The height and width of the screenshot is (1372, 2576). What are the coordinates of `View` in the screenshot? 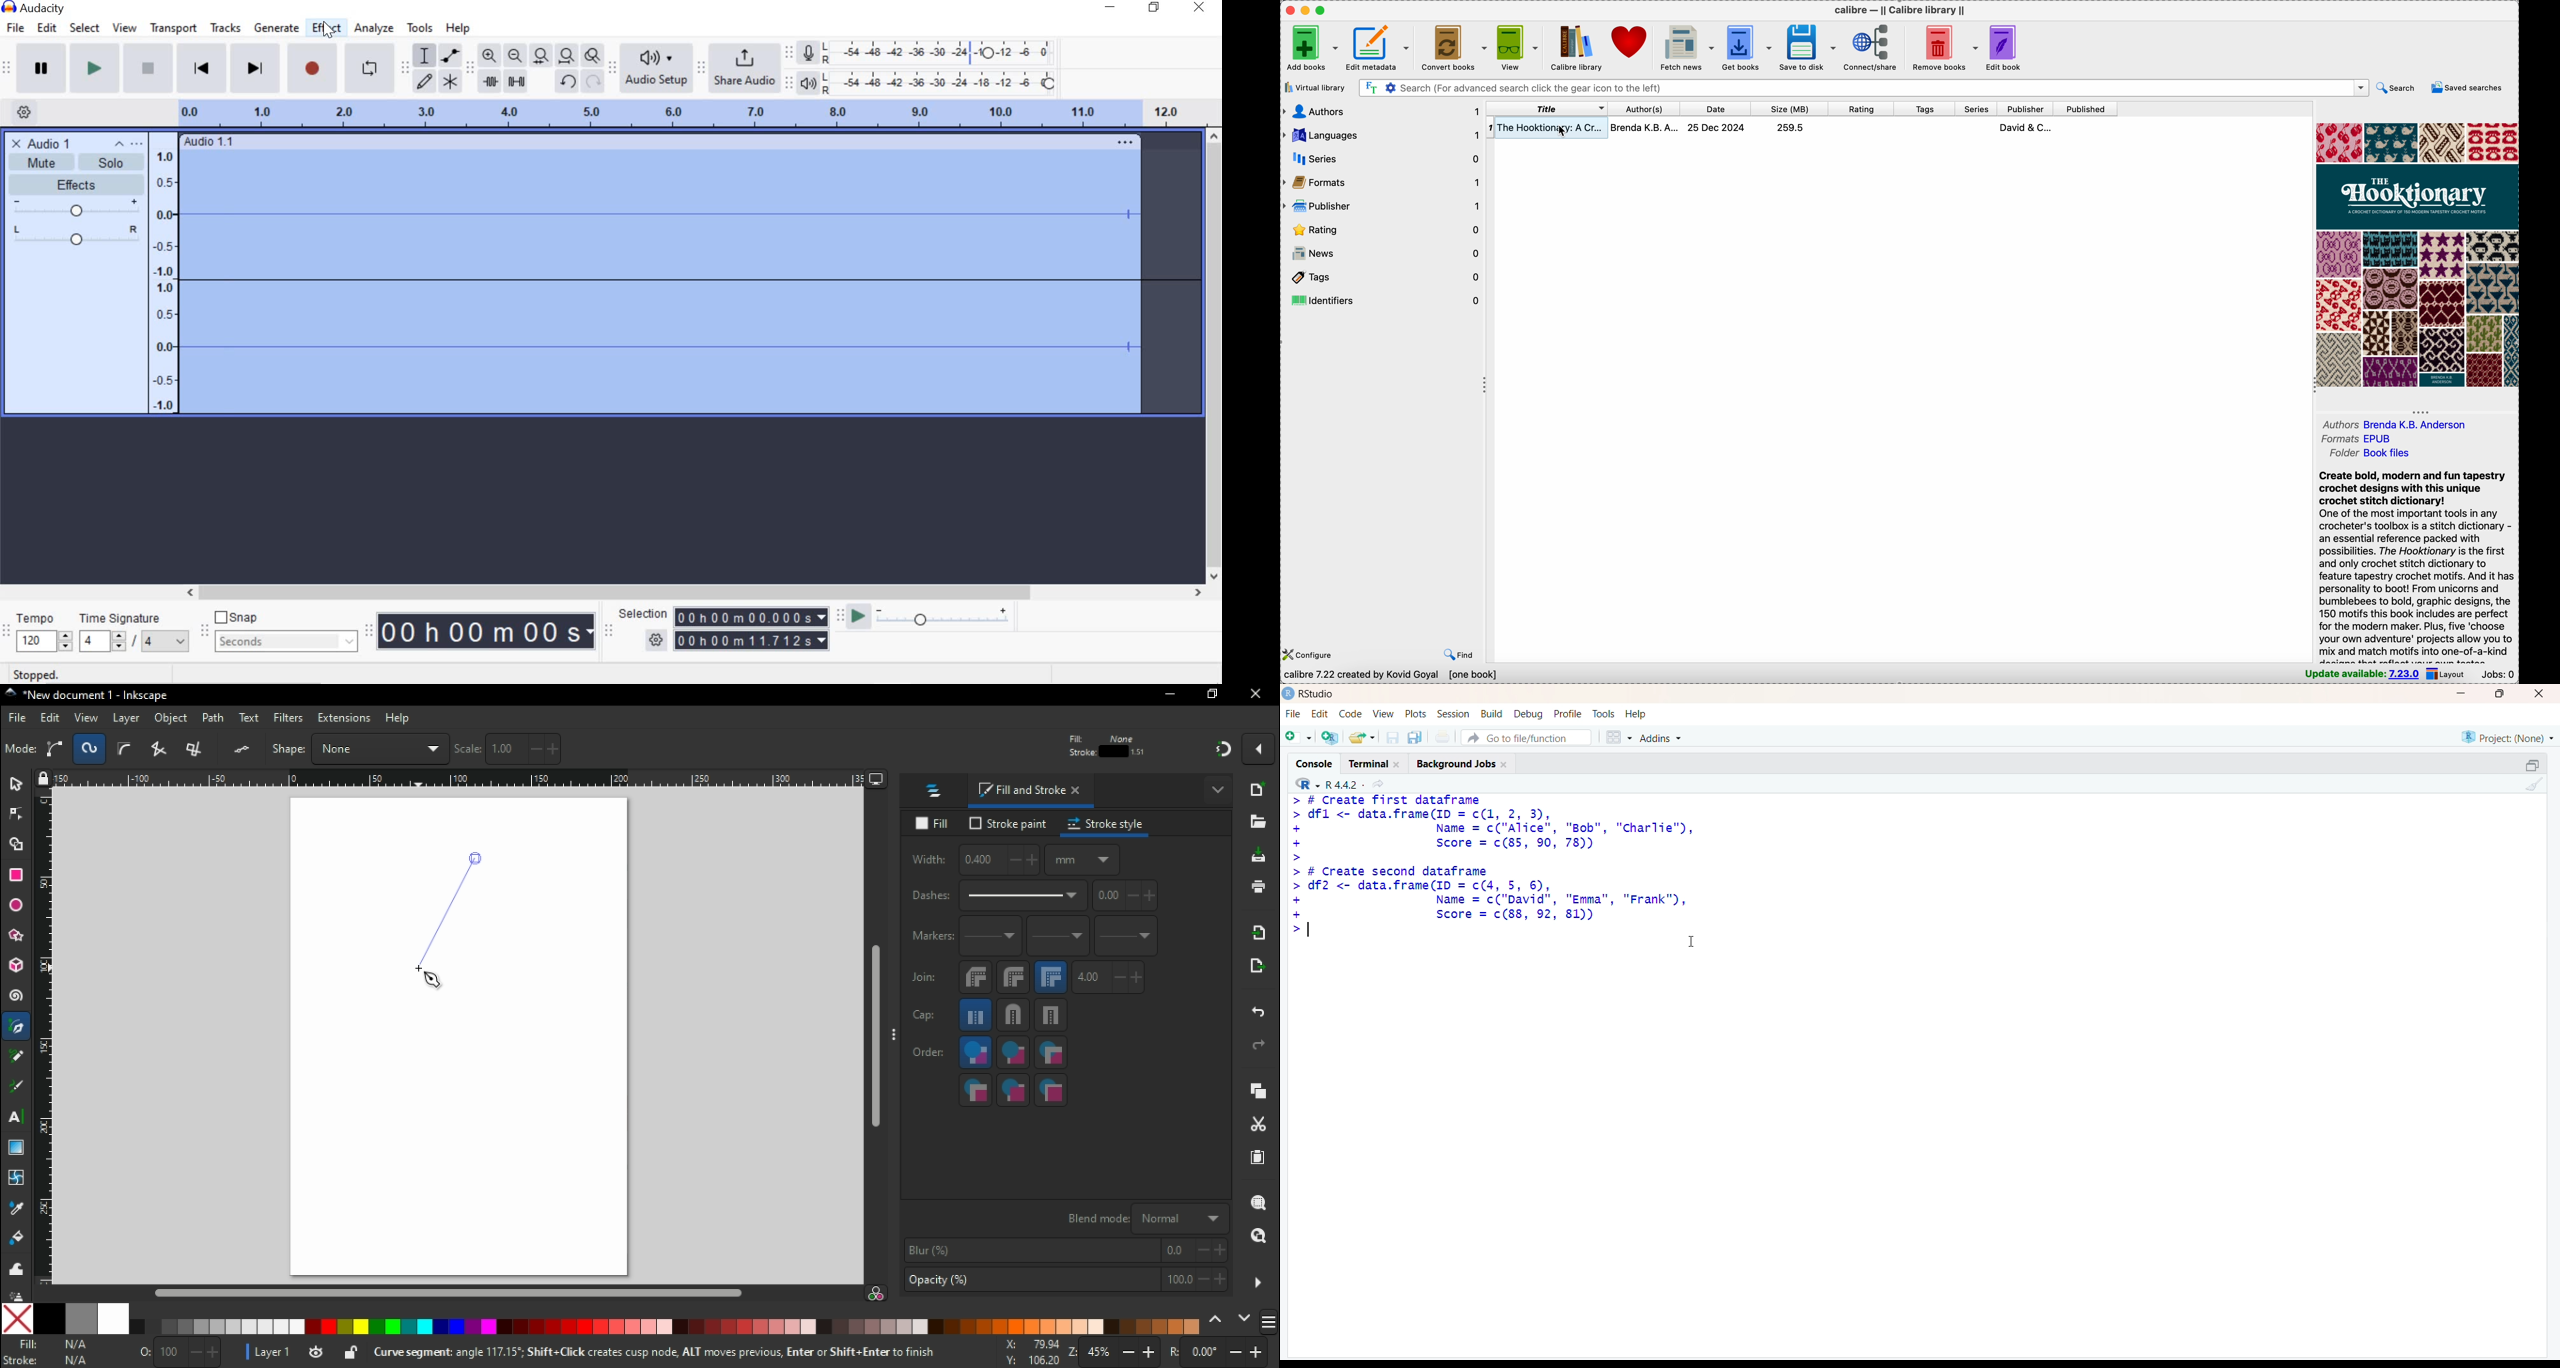 It's located at (1381, 713).